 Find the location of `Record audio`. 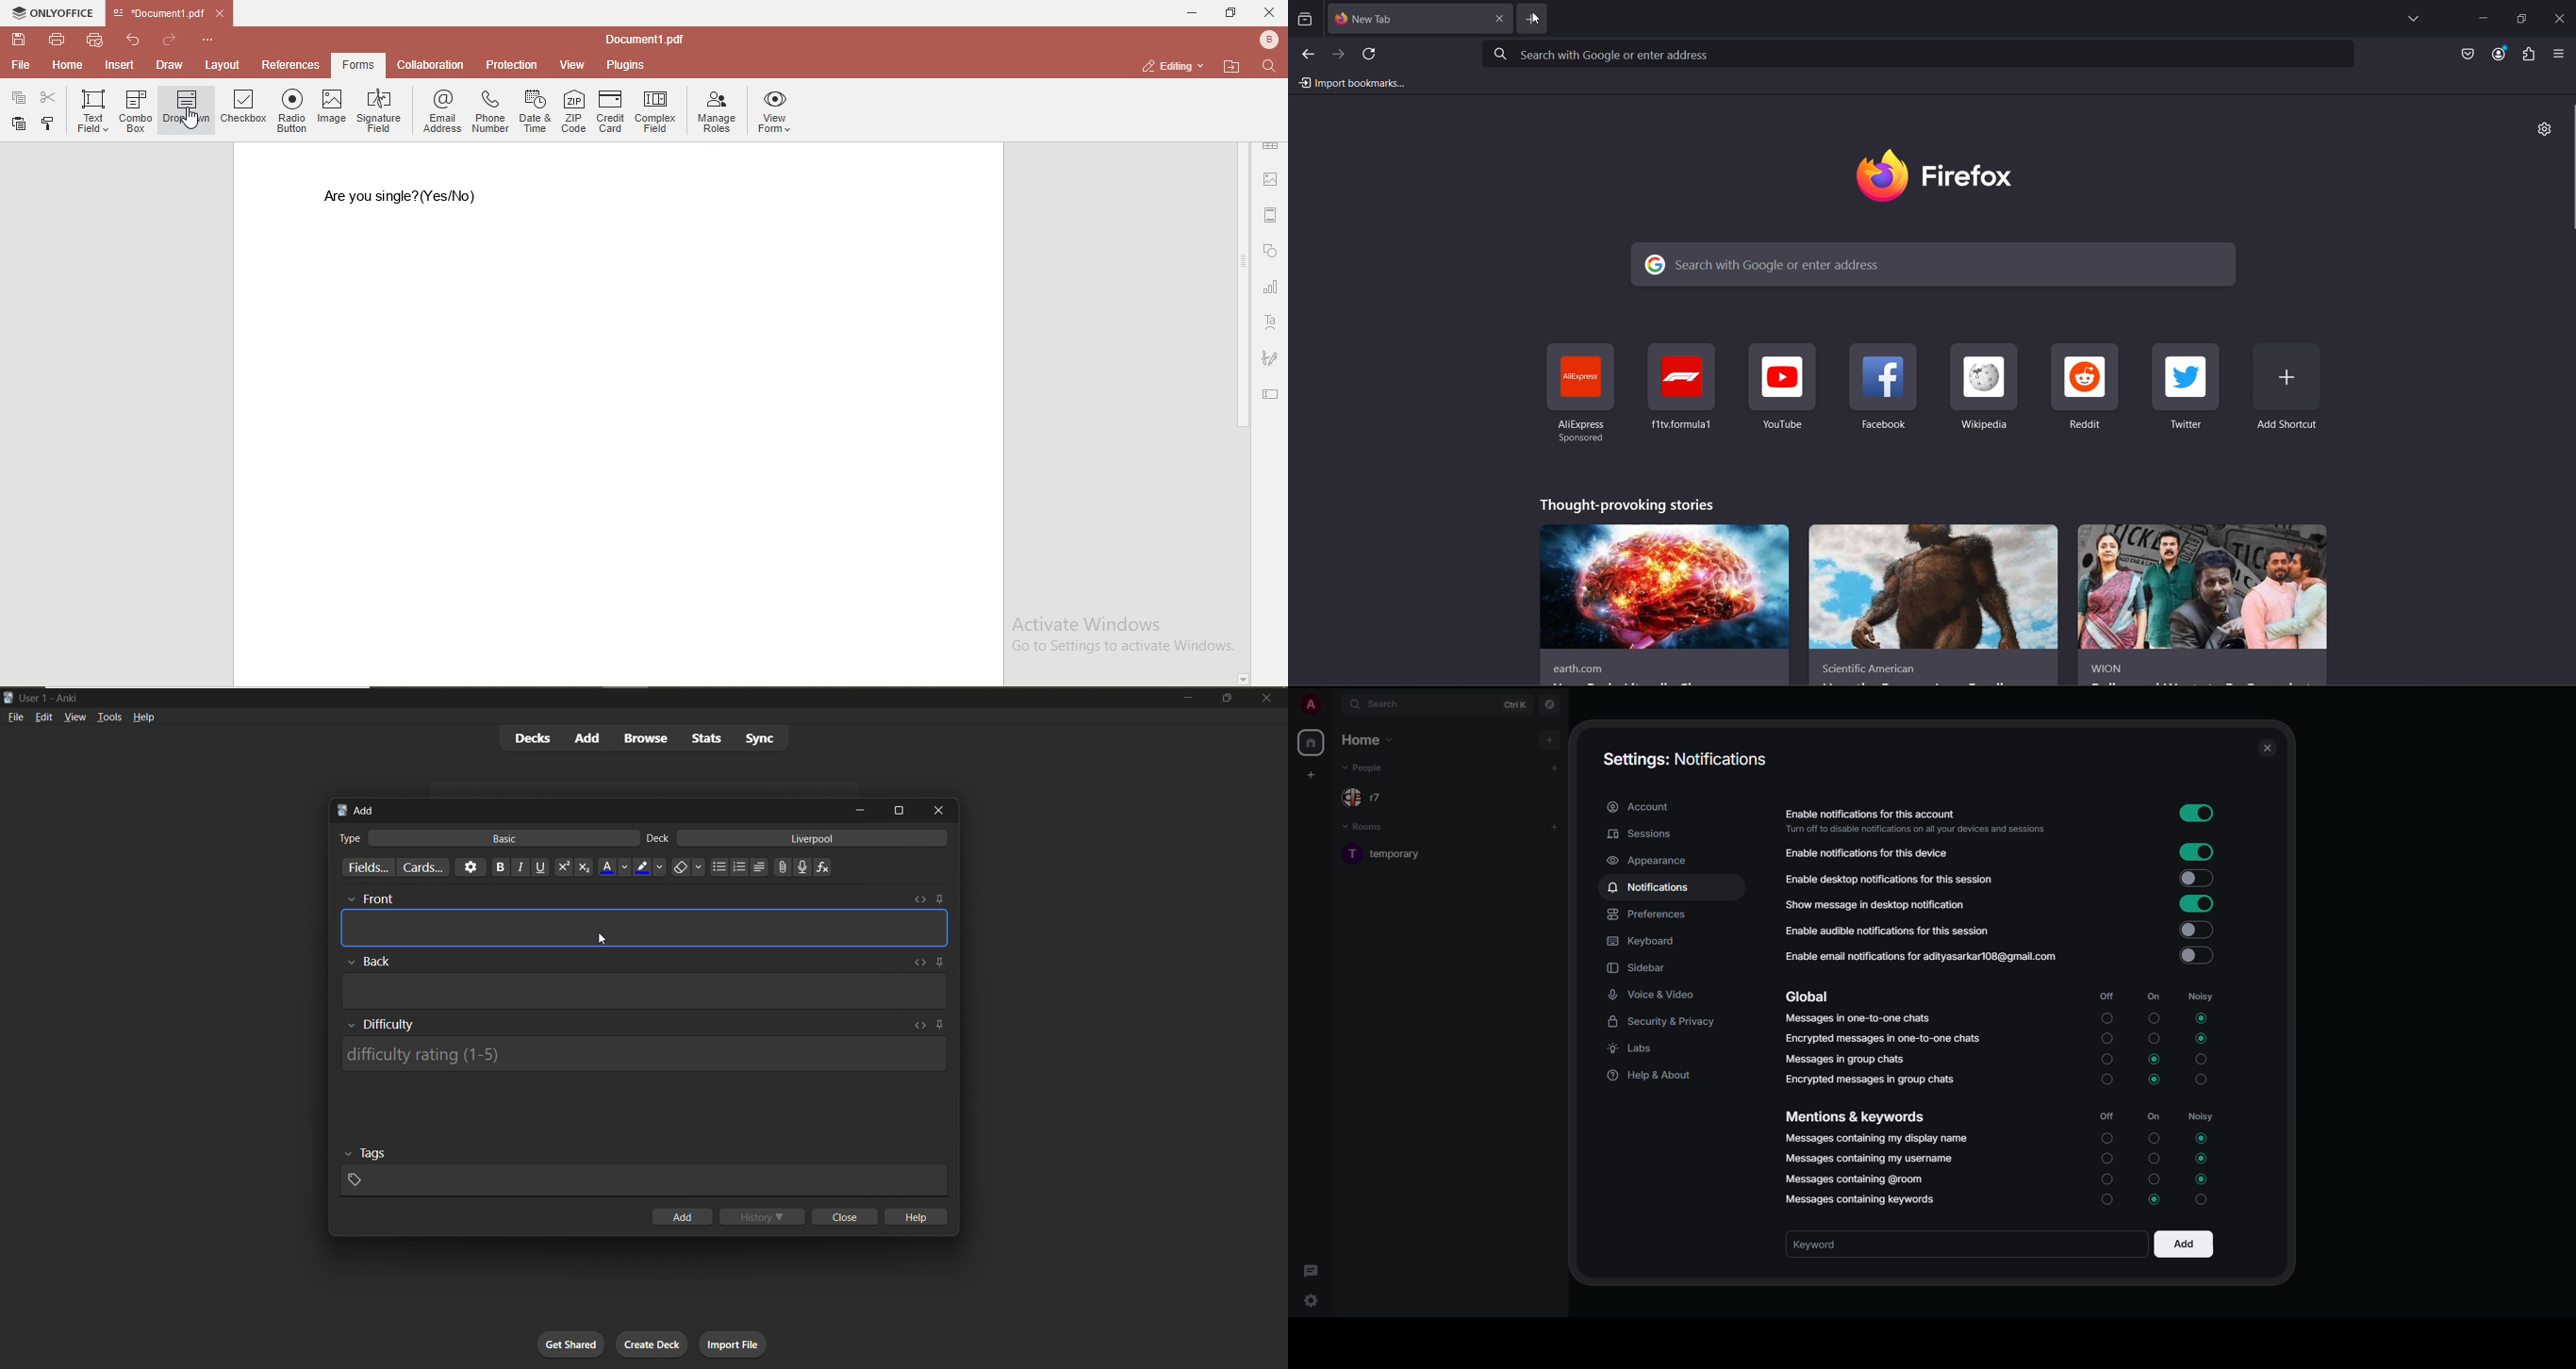

Record audio is located at coordinates (802, 867).